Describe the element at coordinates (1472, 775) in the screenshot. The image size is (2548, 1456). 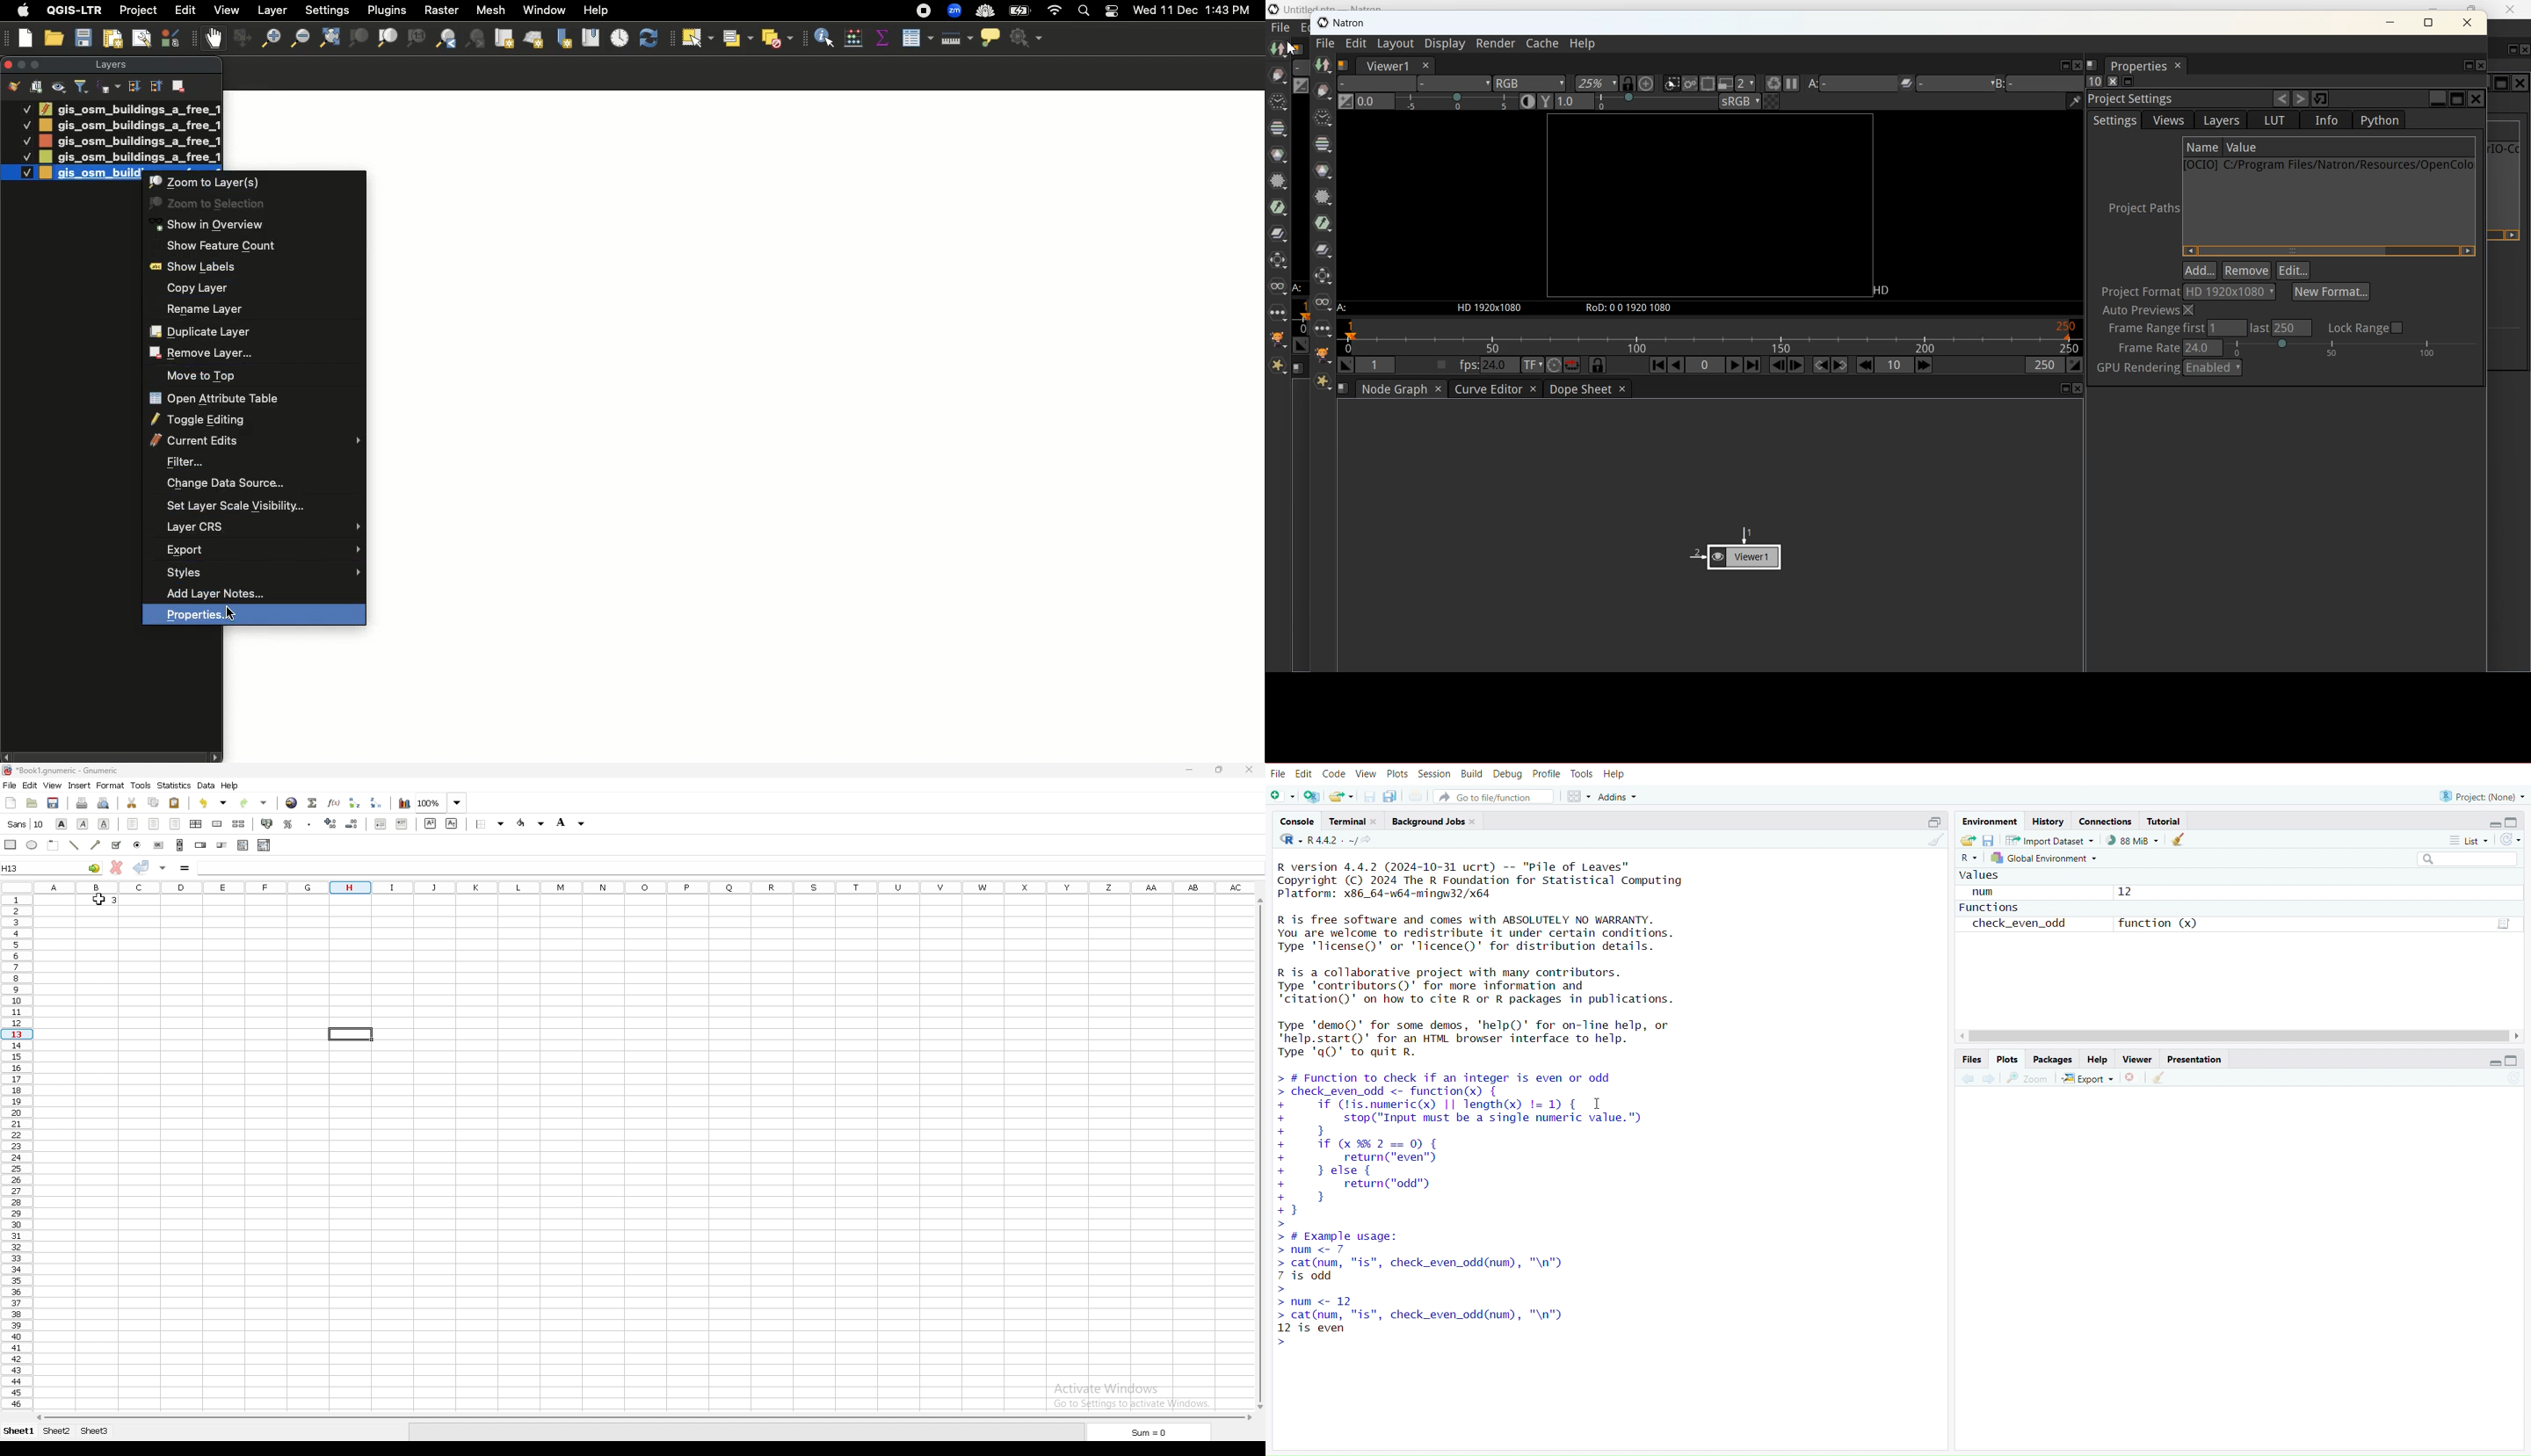
I see `build` at that location.